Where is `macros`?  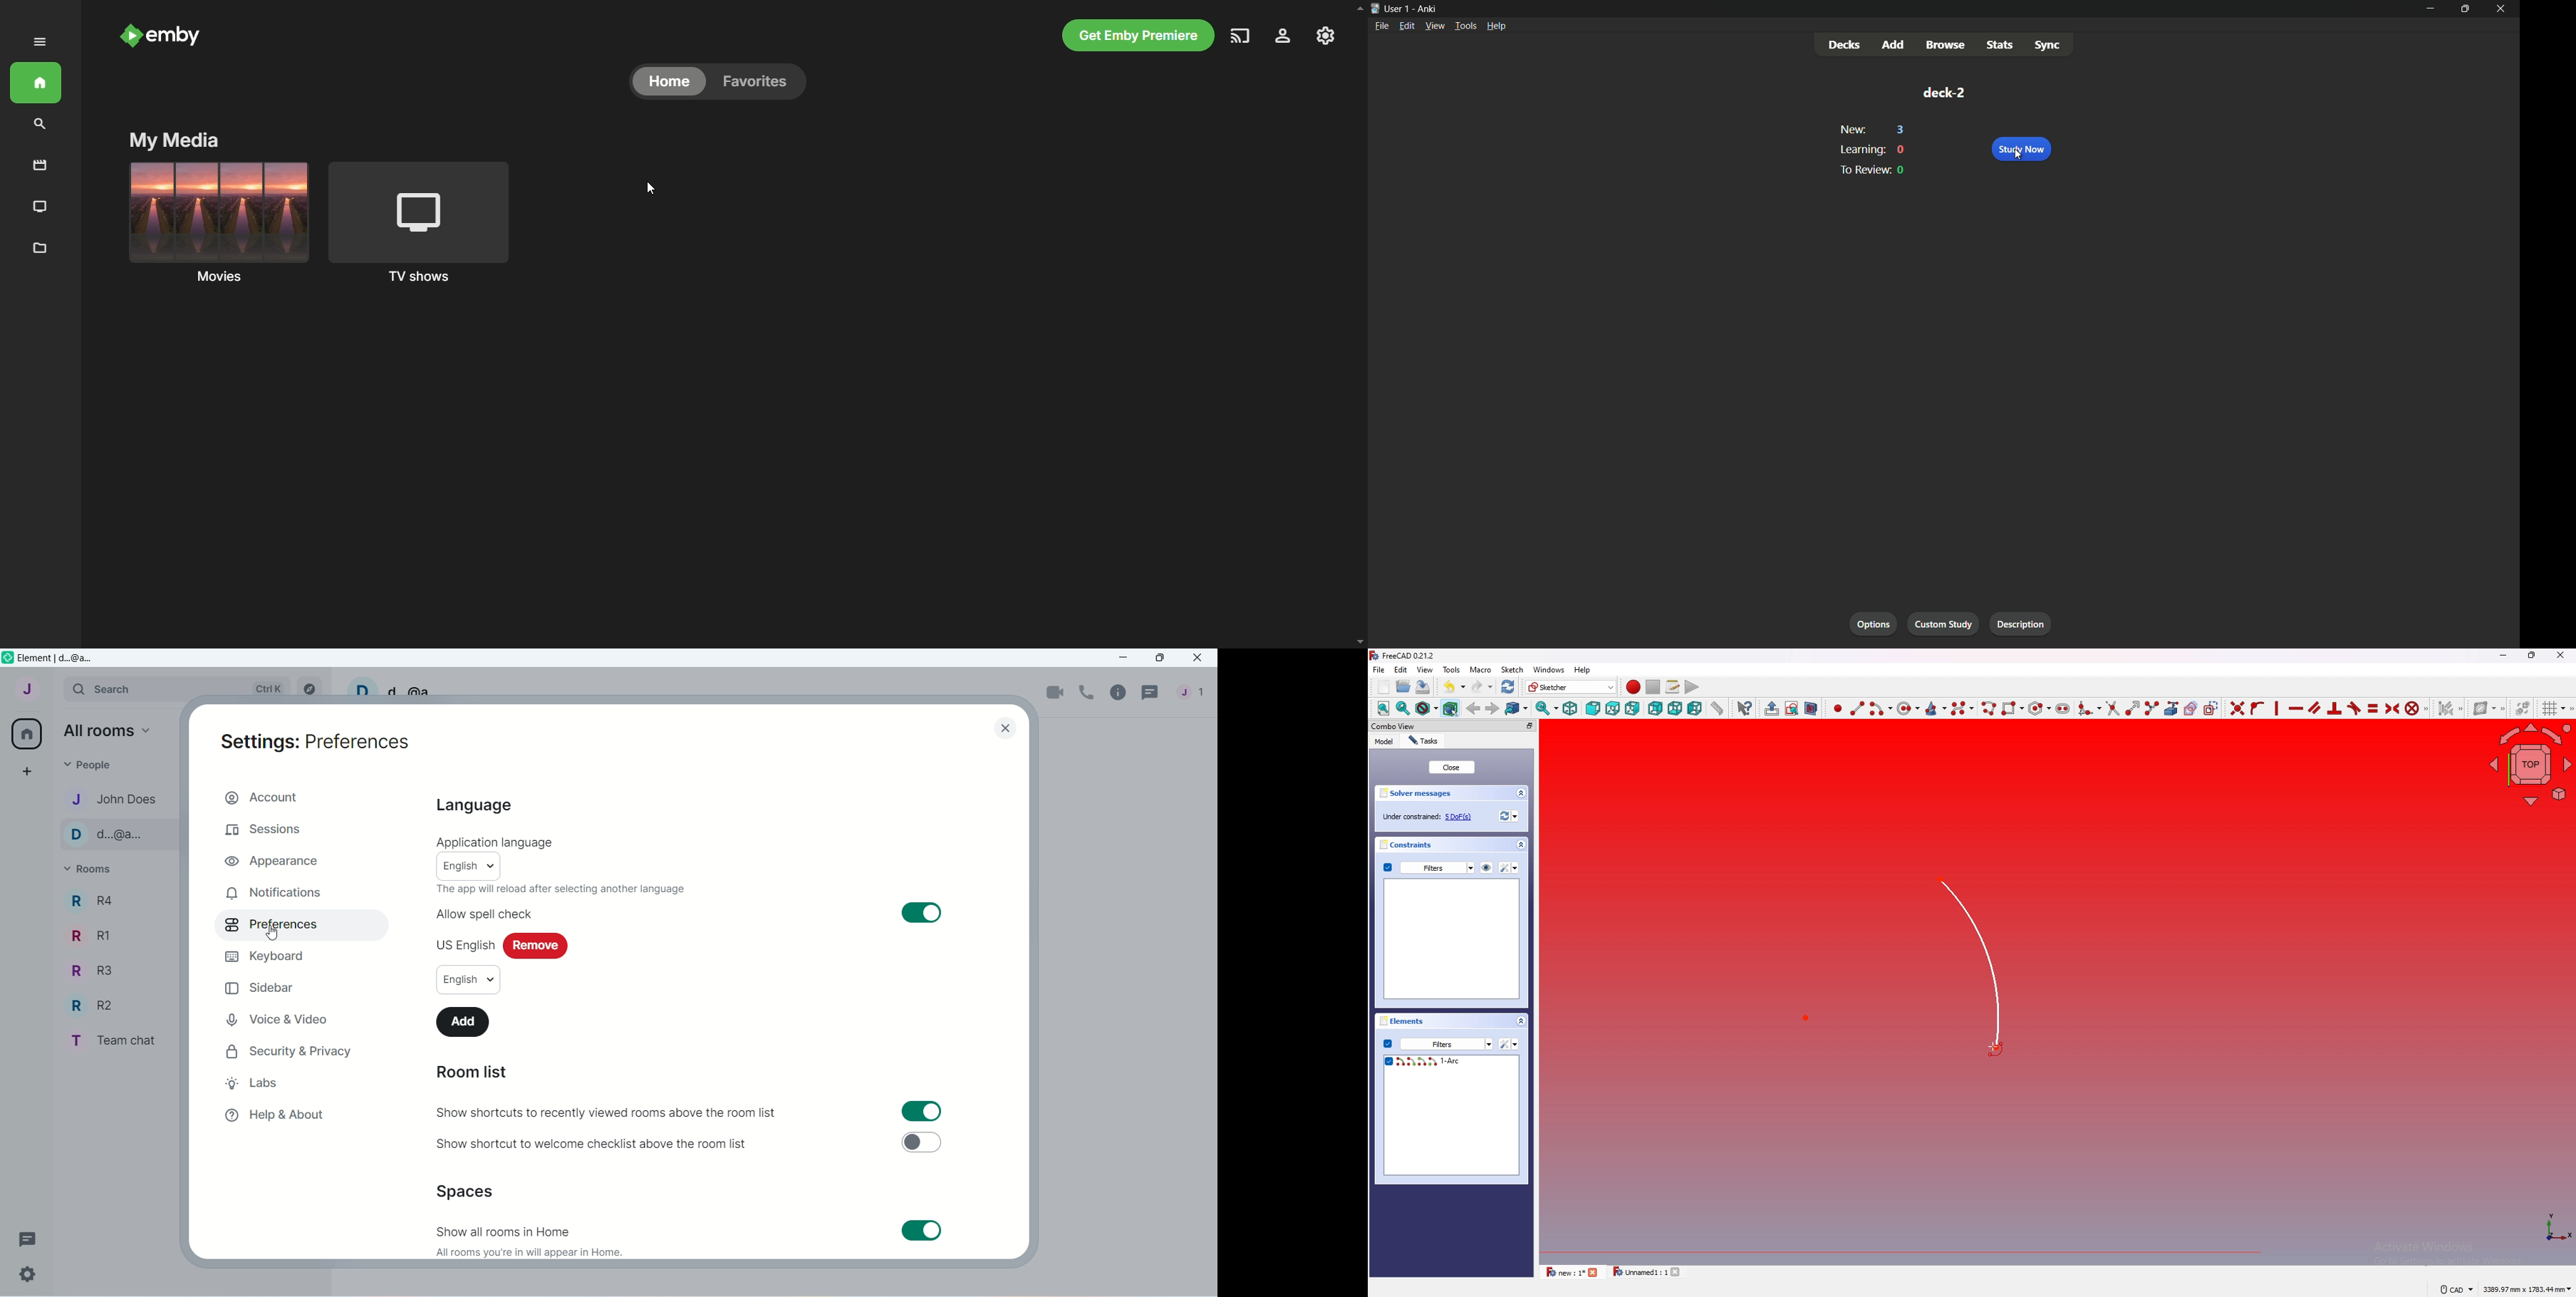
macros is located at coordinates (1672, 687).